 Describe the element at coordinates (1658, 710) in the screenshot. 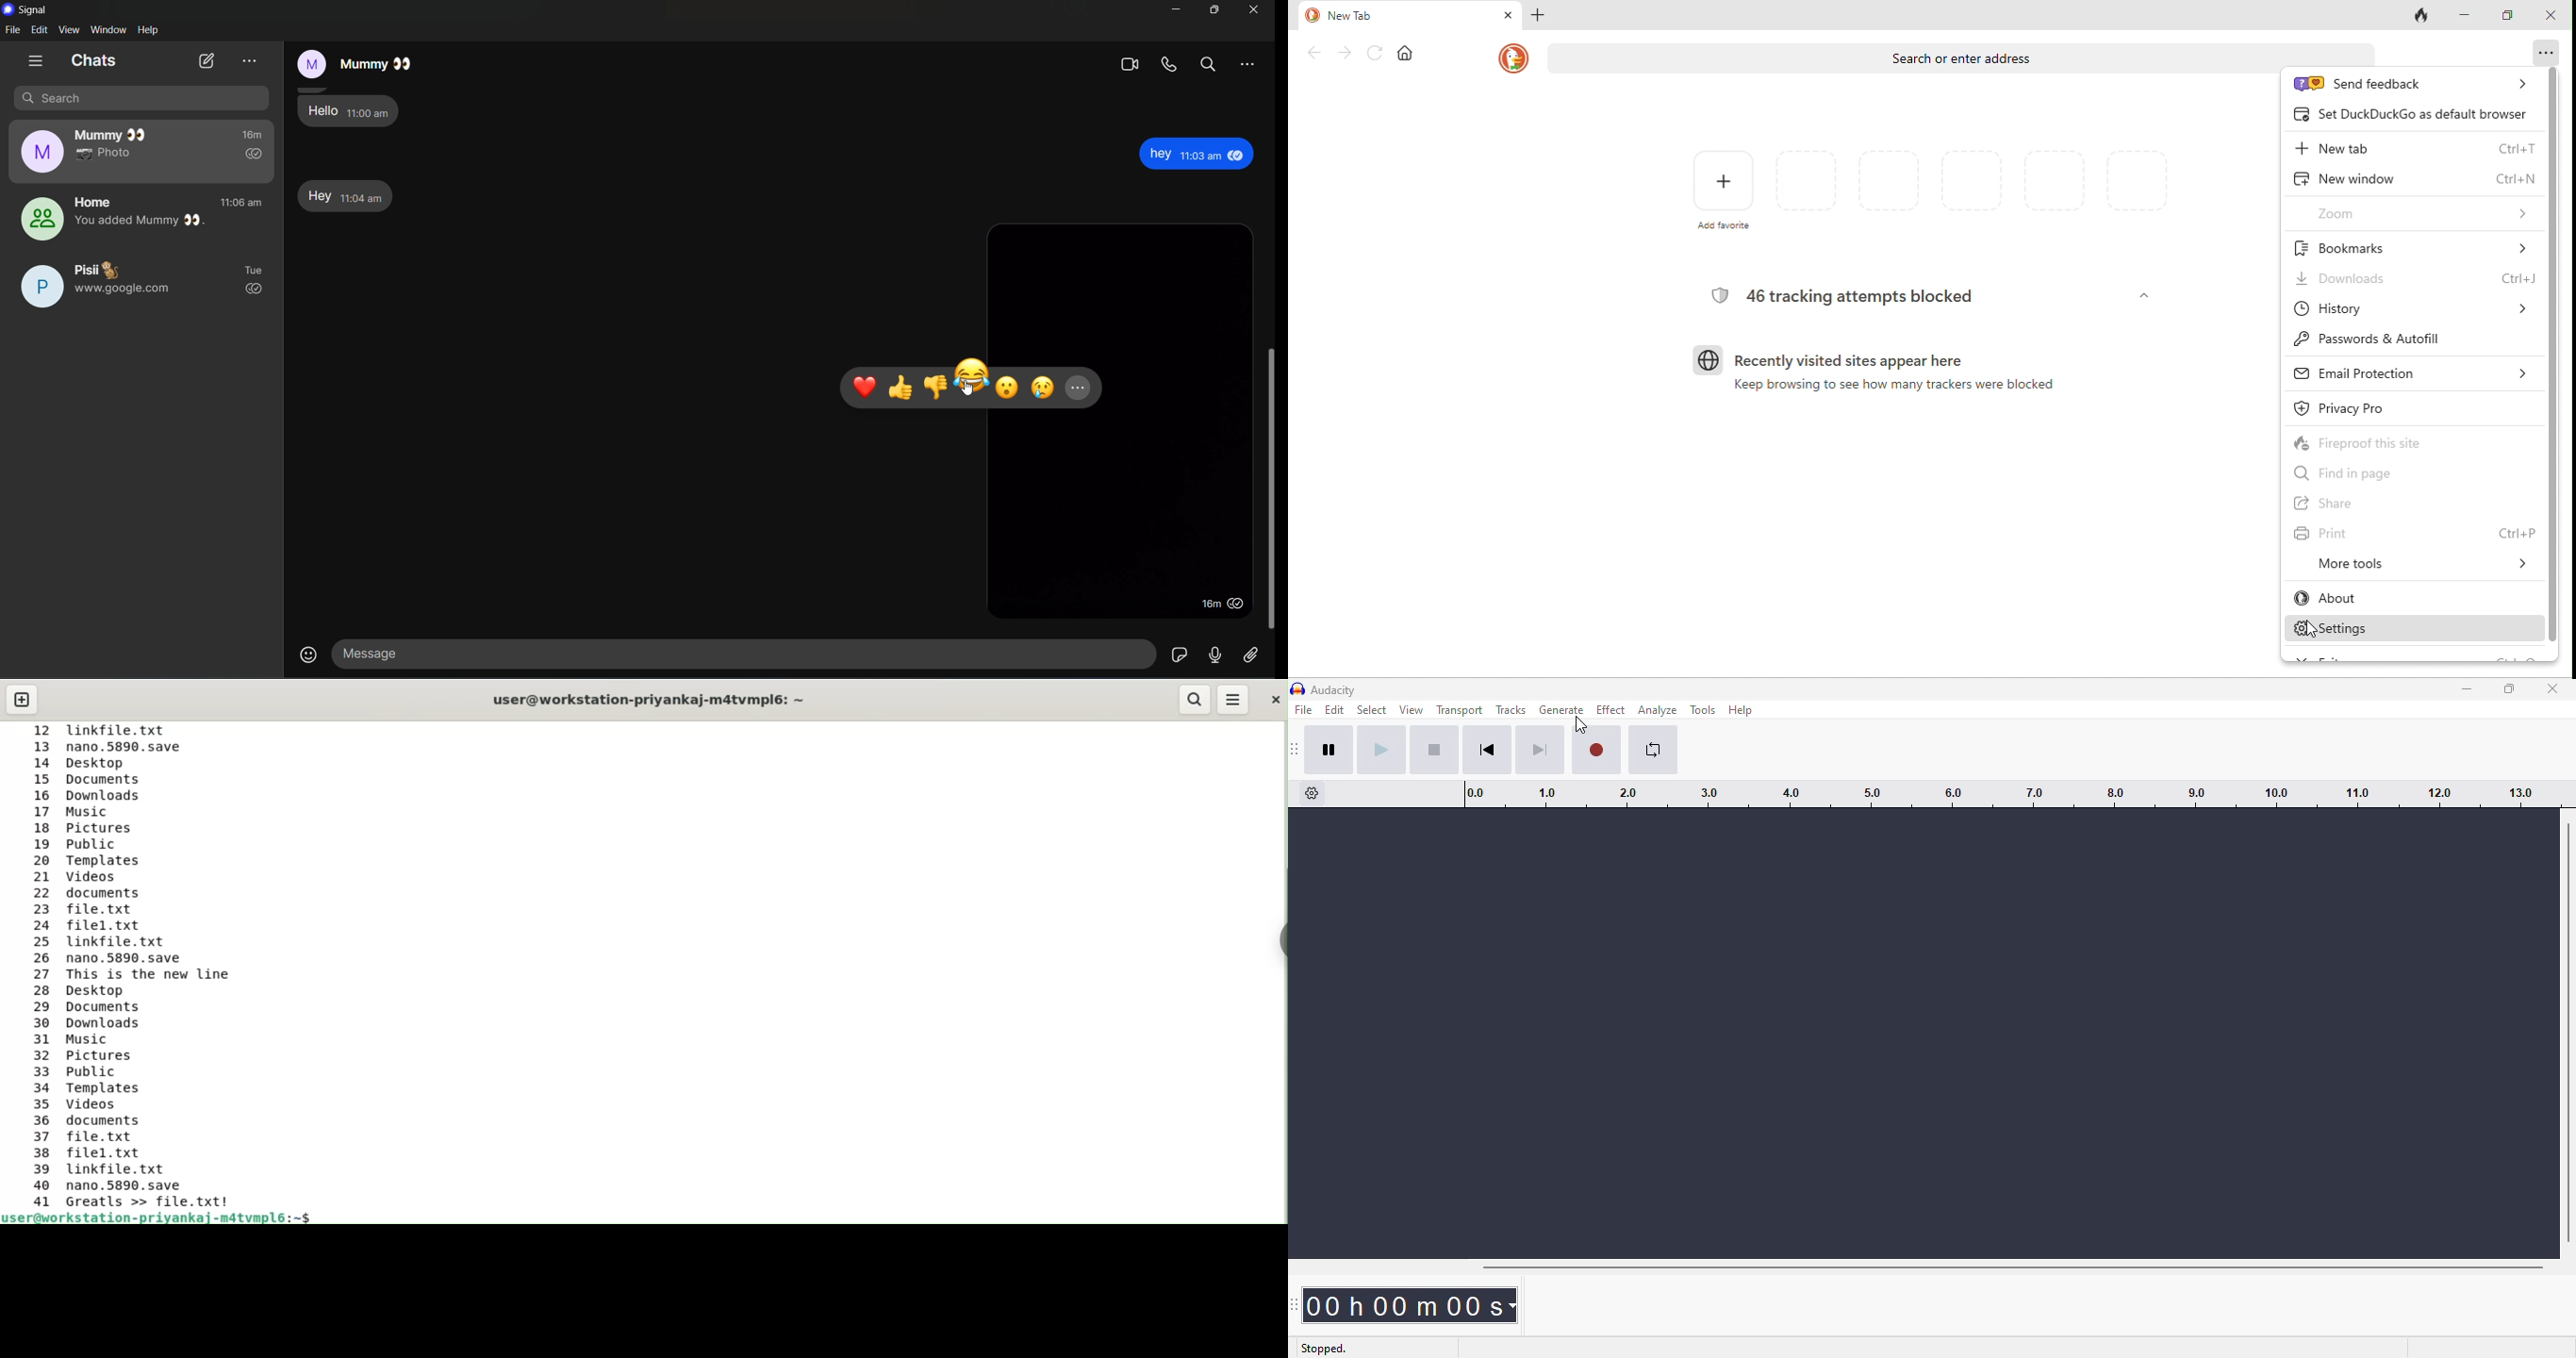

I see `analyze` at that location.